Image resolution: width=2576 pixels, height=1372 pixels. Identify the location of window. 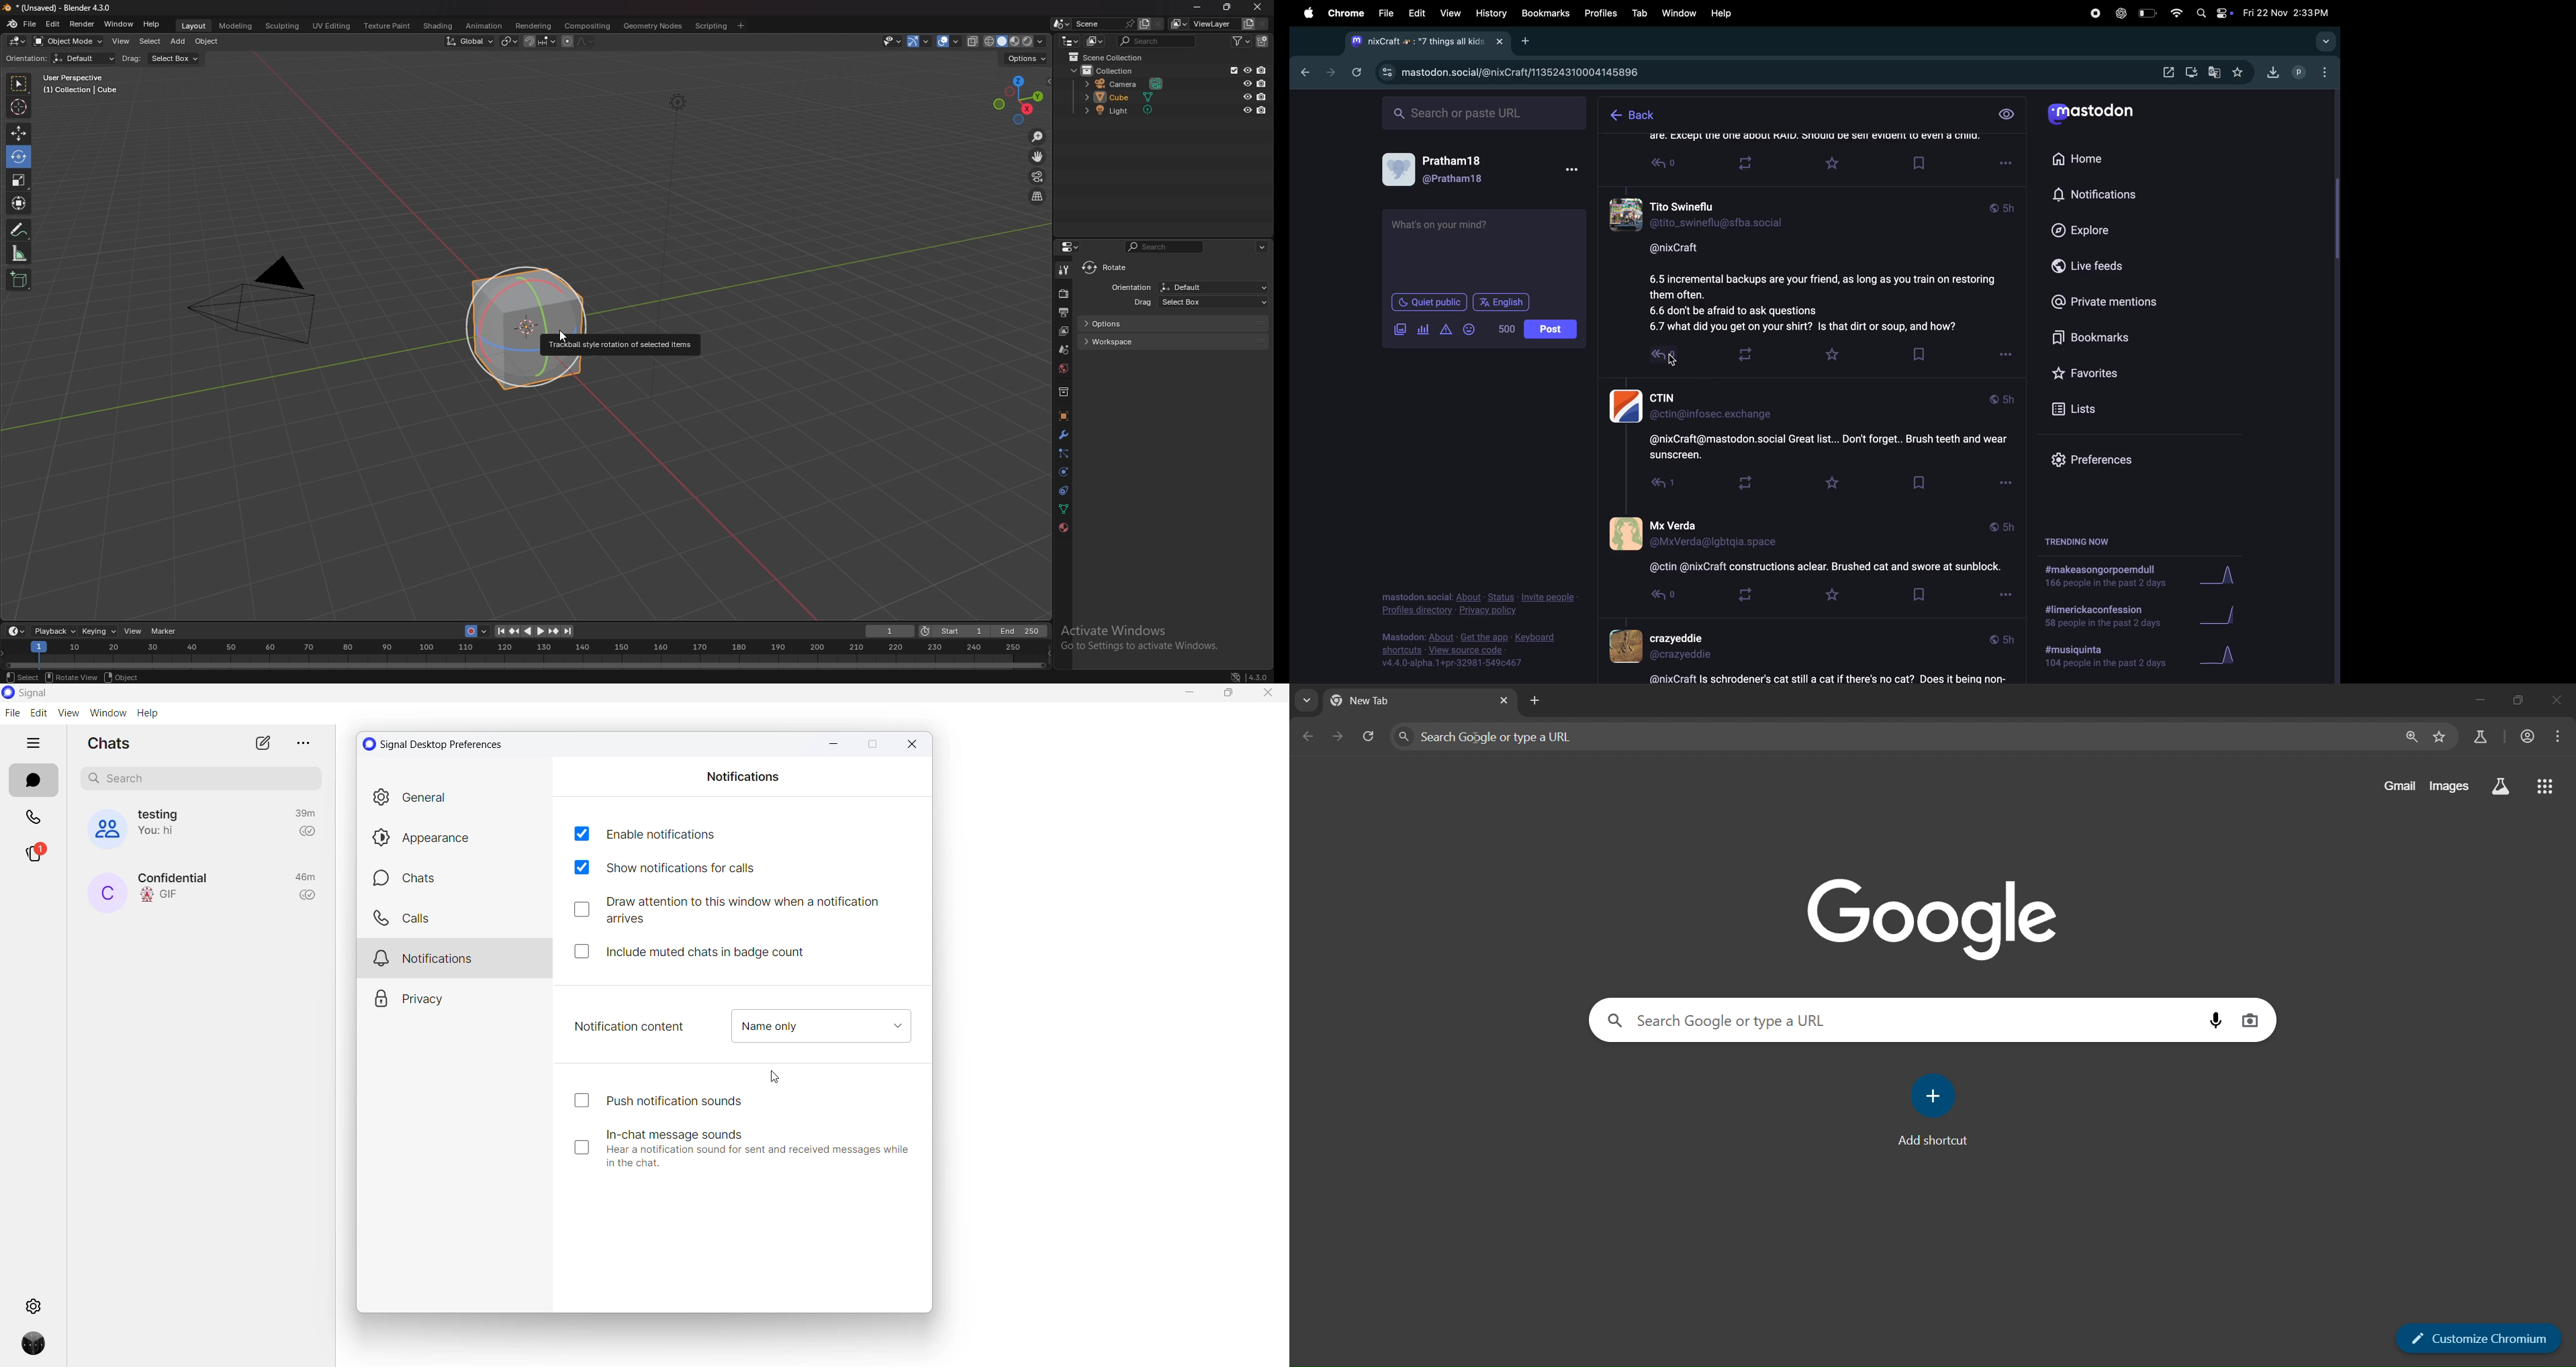
(1680, 11).